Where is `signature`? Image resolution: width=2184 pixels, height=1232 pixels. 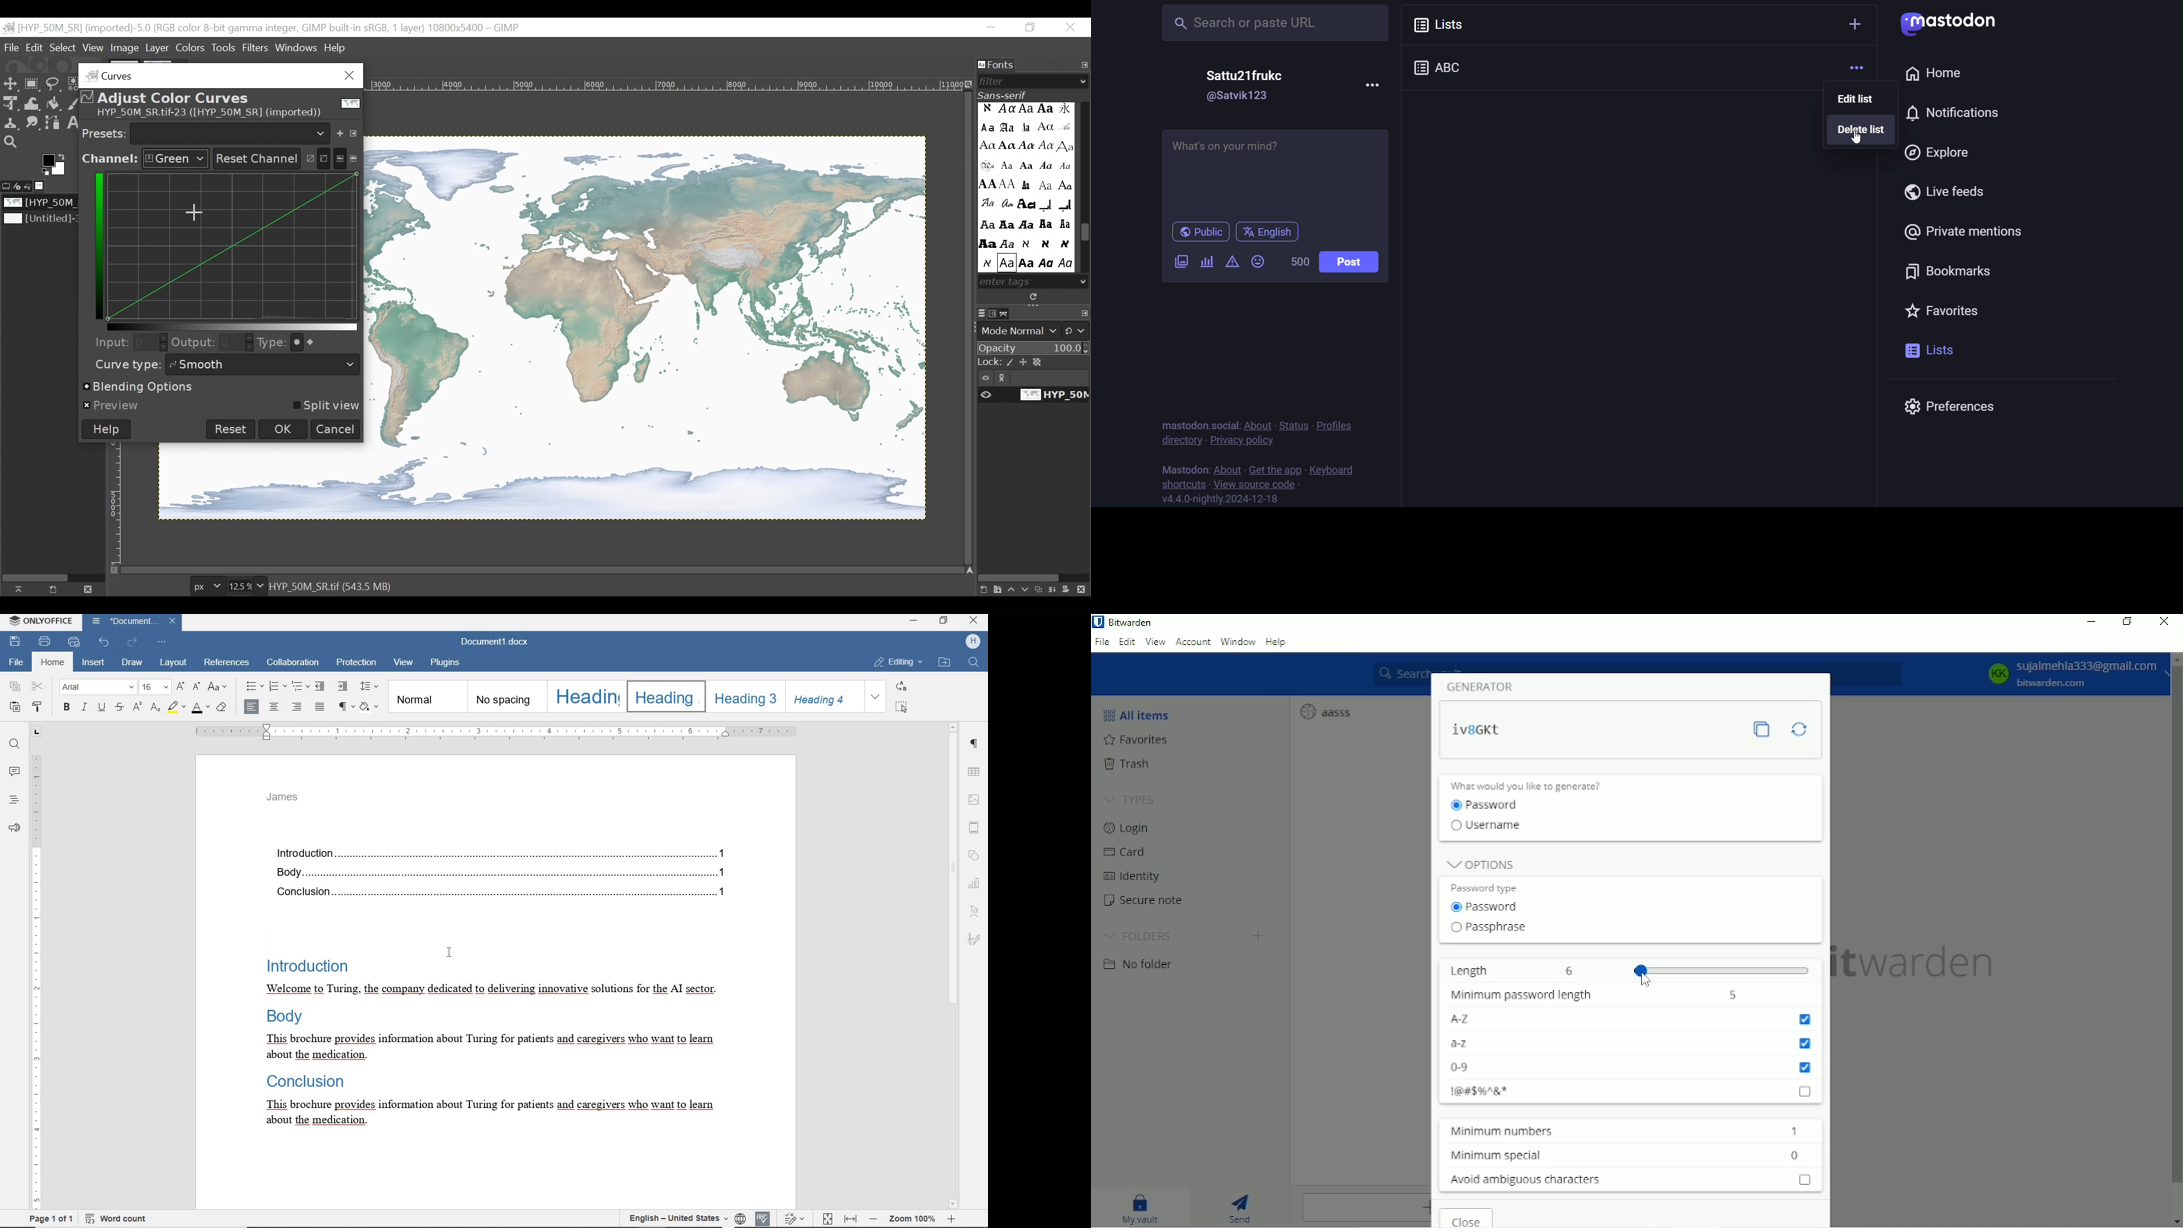 signature is located at coordinates (973, 938).